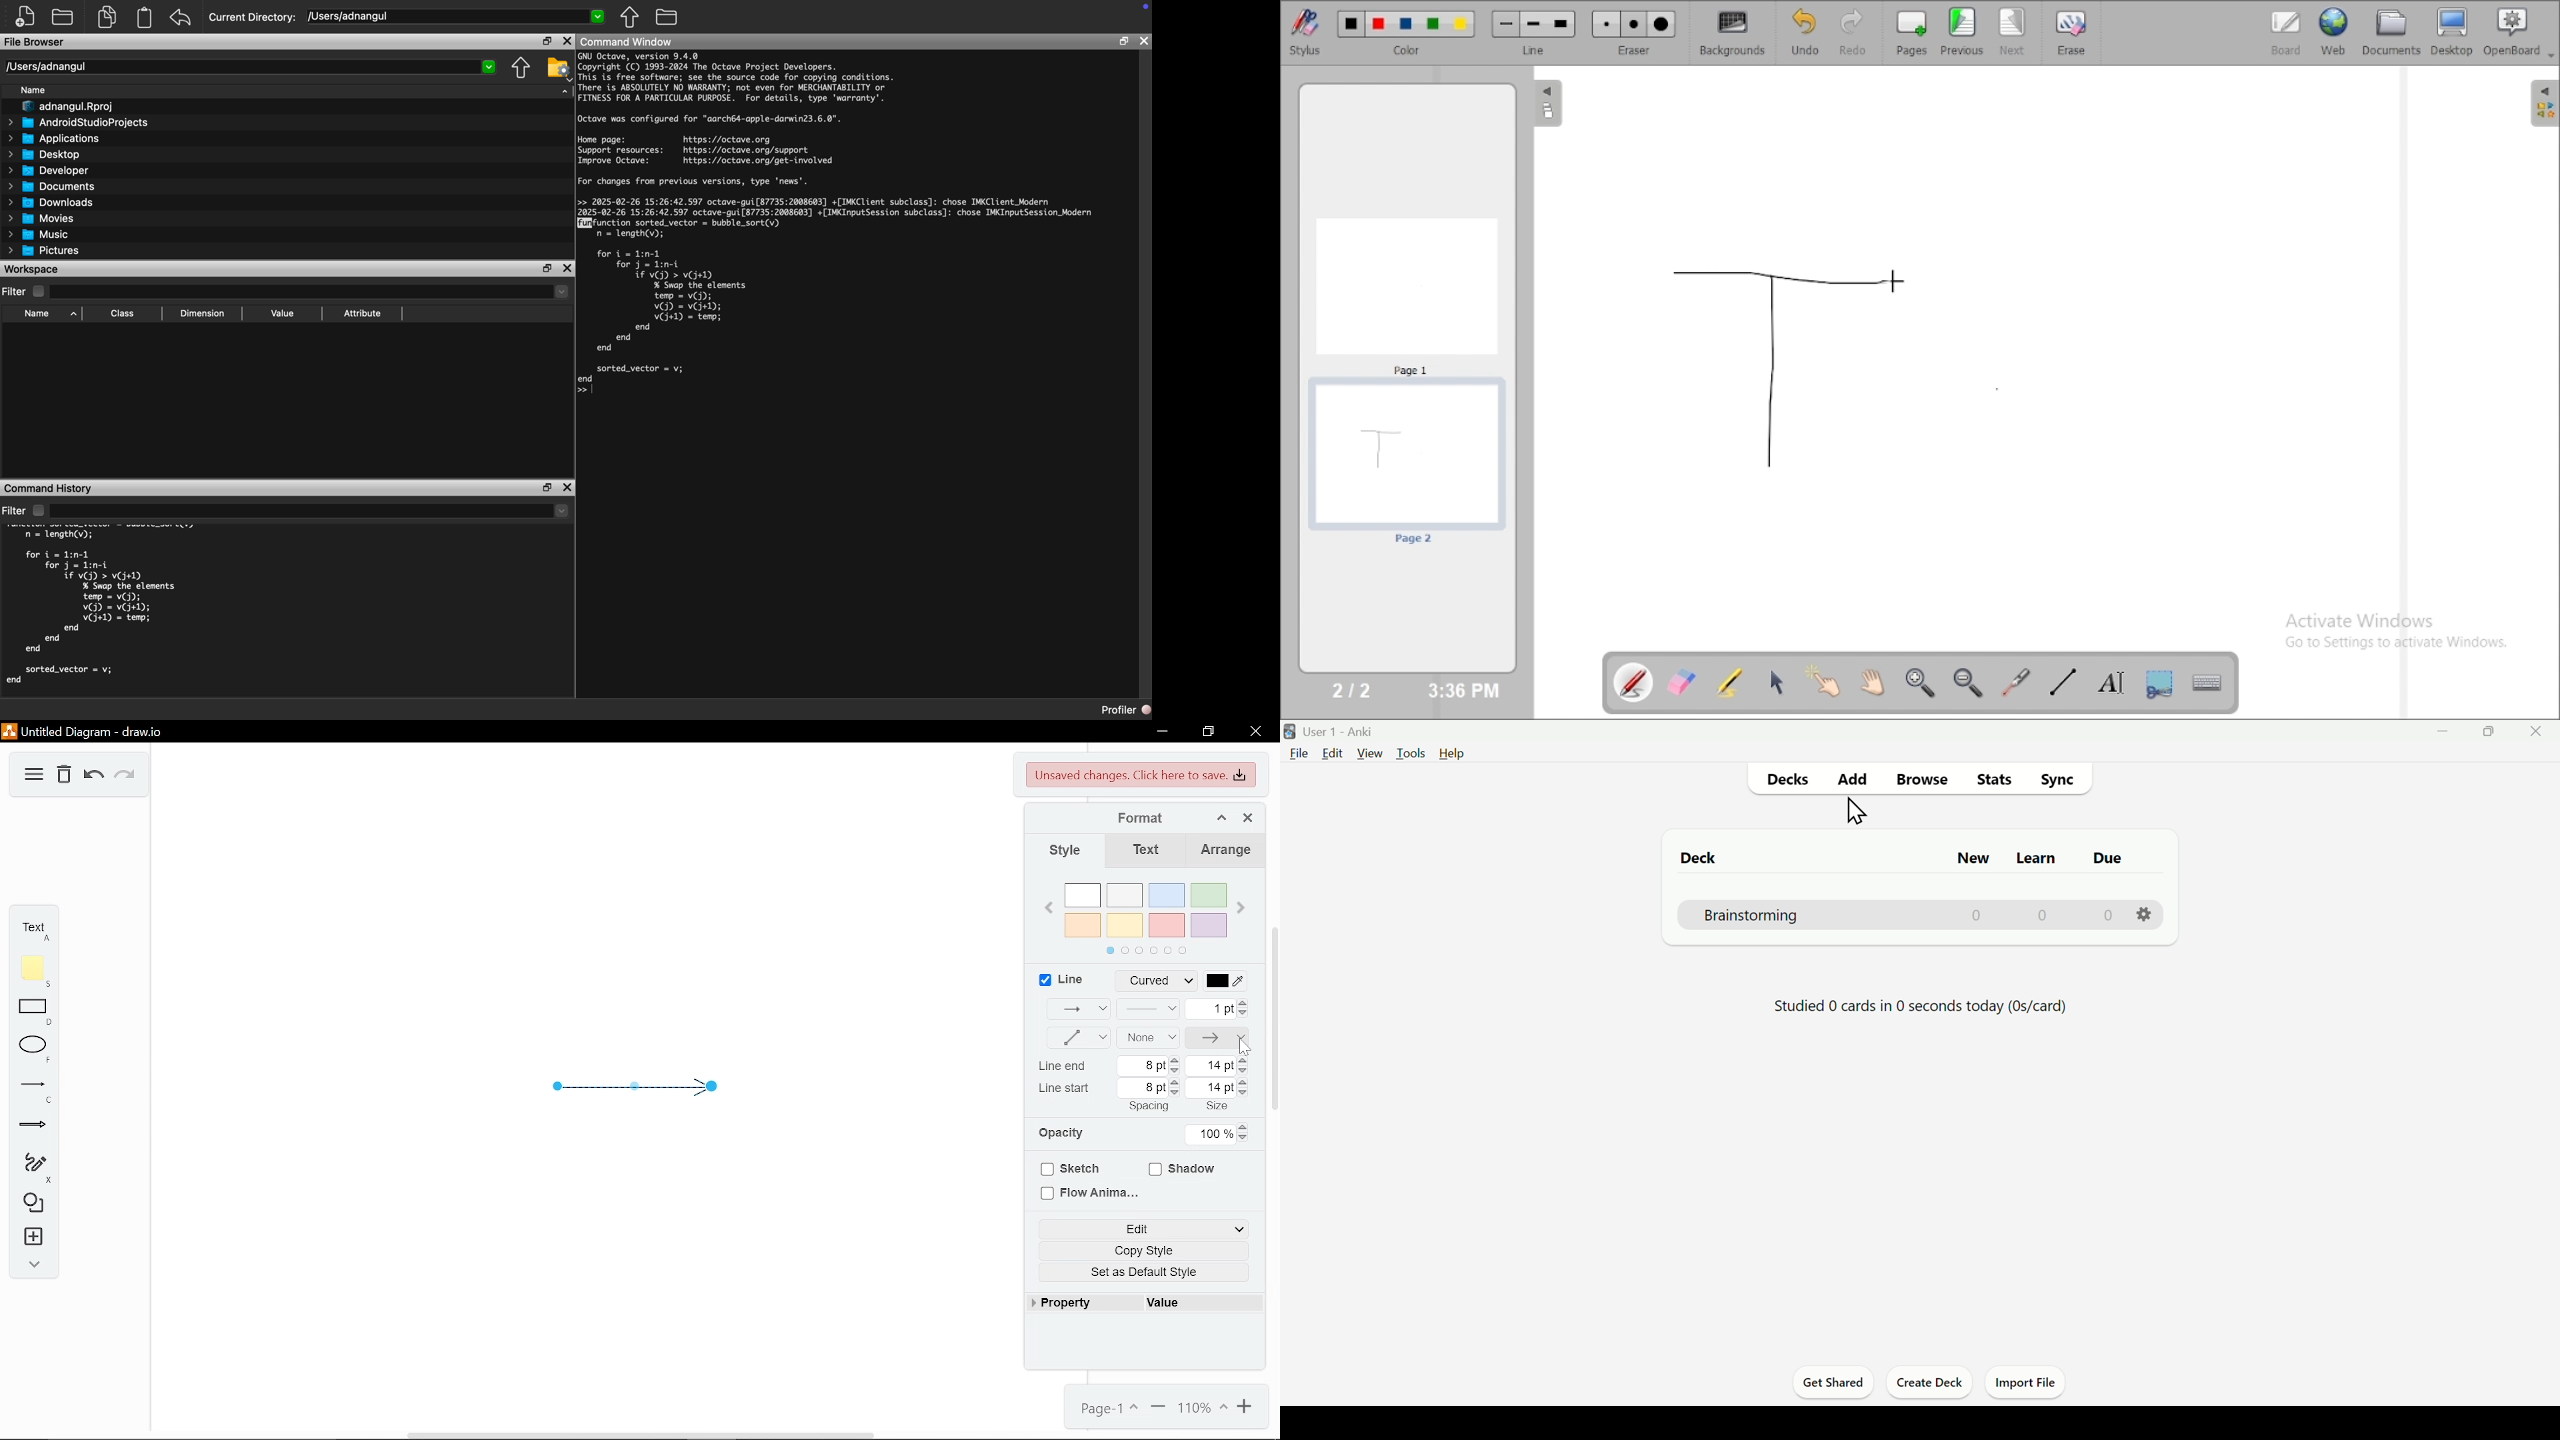 This screenshot has height=1456, width=2576. What do you see at coordinates (1335, 752) in the screenshot?
I see `` at bounding box center [1335, 752].